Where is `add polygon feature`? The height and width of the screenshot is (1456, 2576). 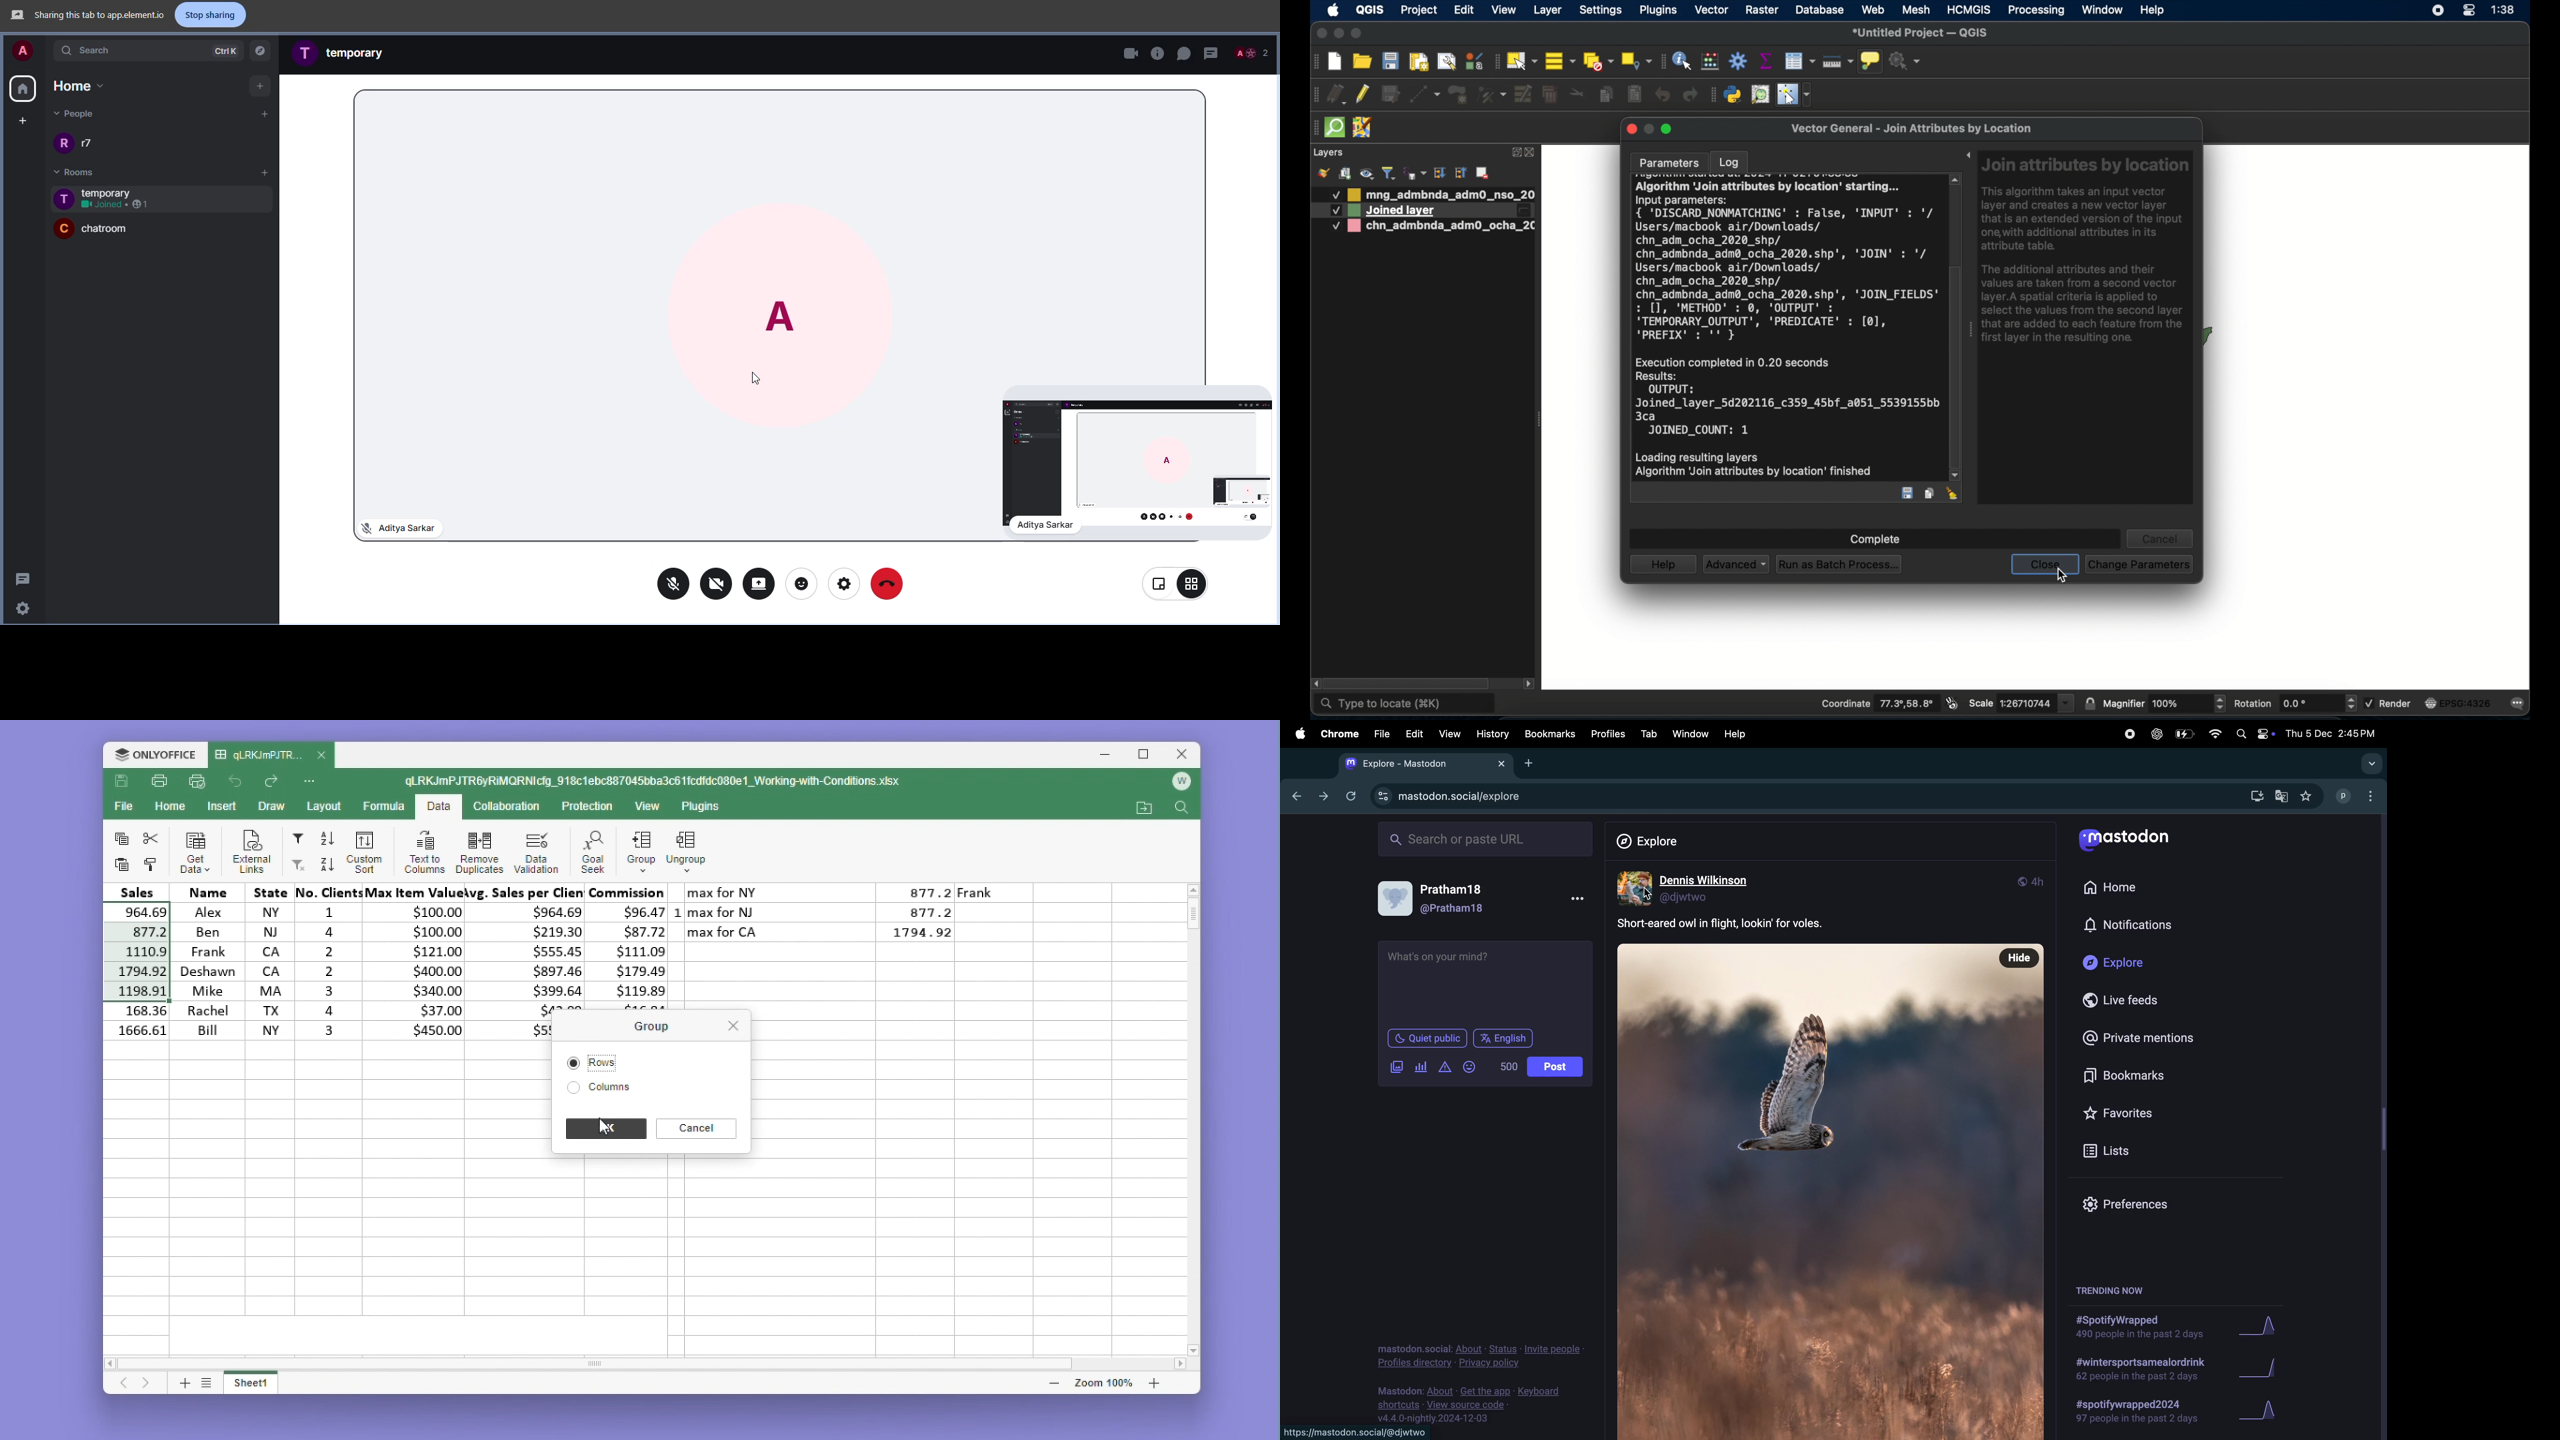
add polygon feature is located at coordinates (1457, 94).